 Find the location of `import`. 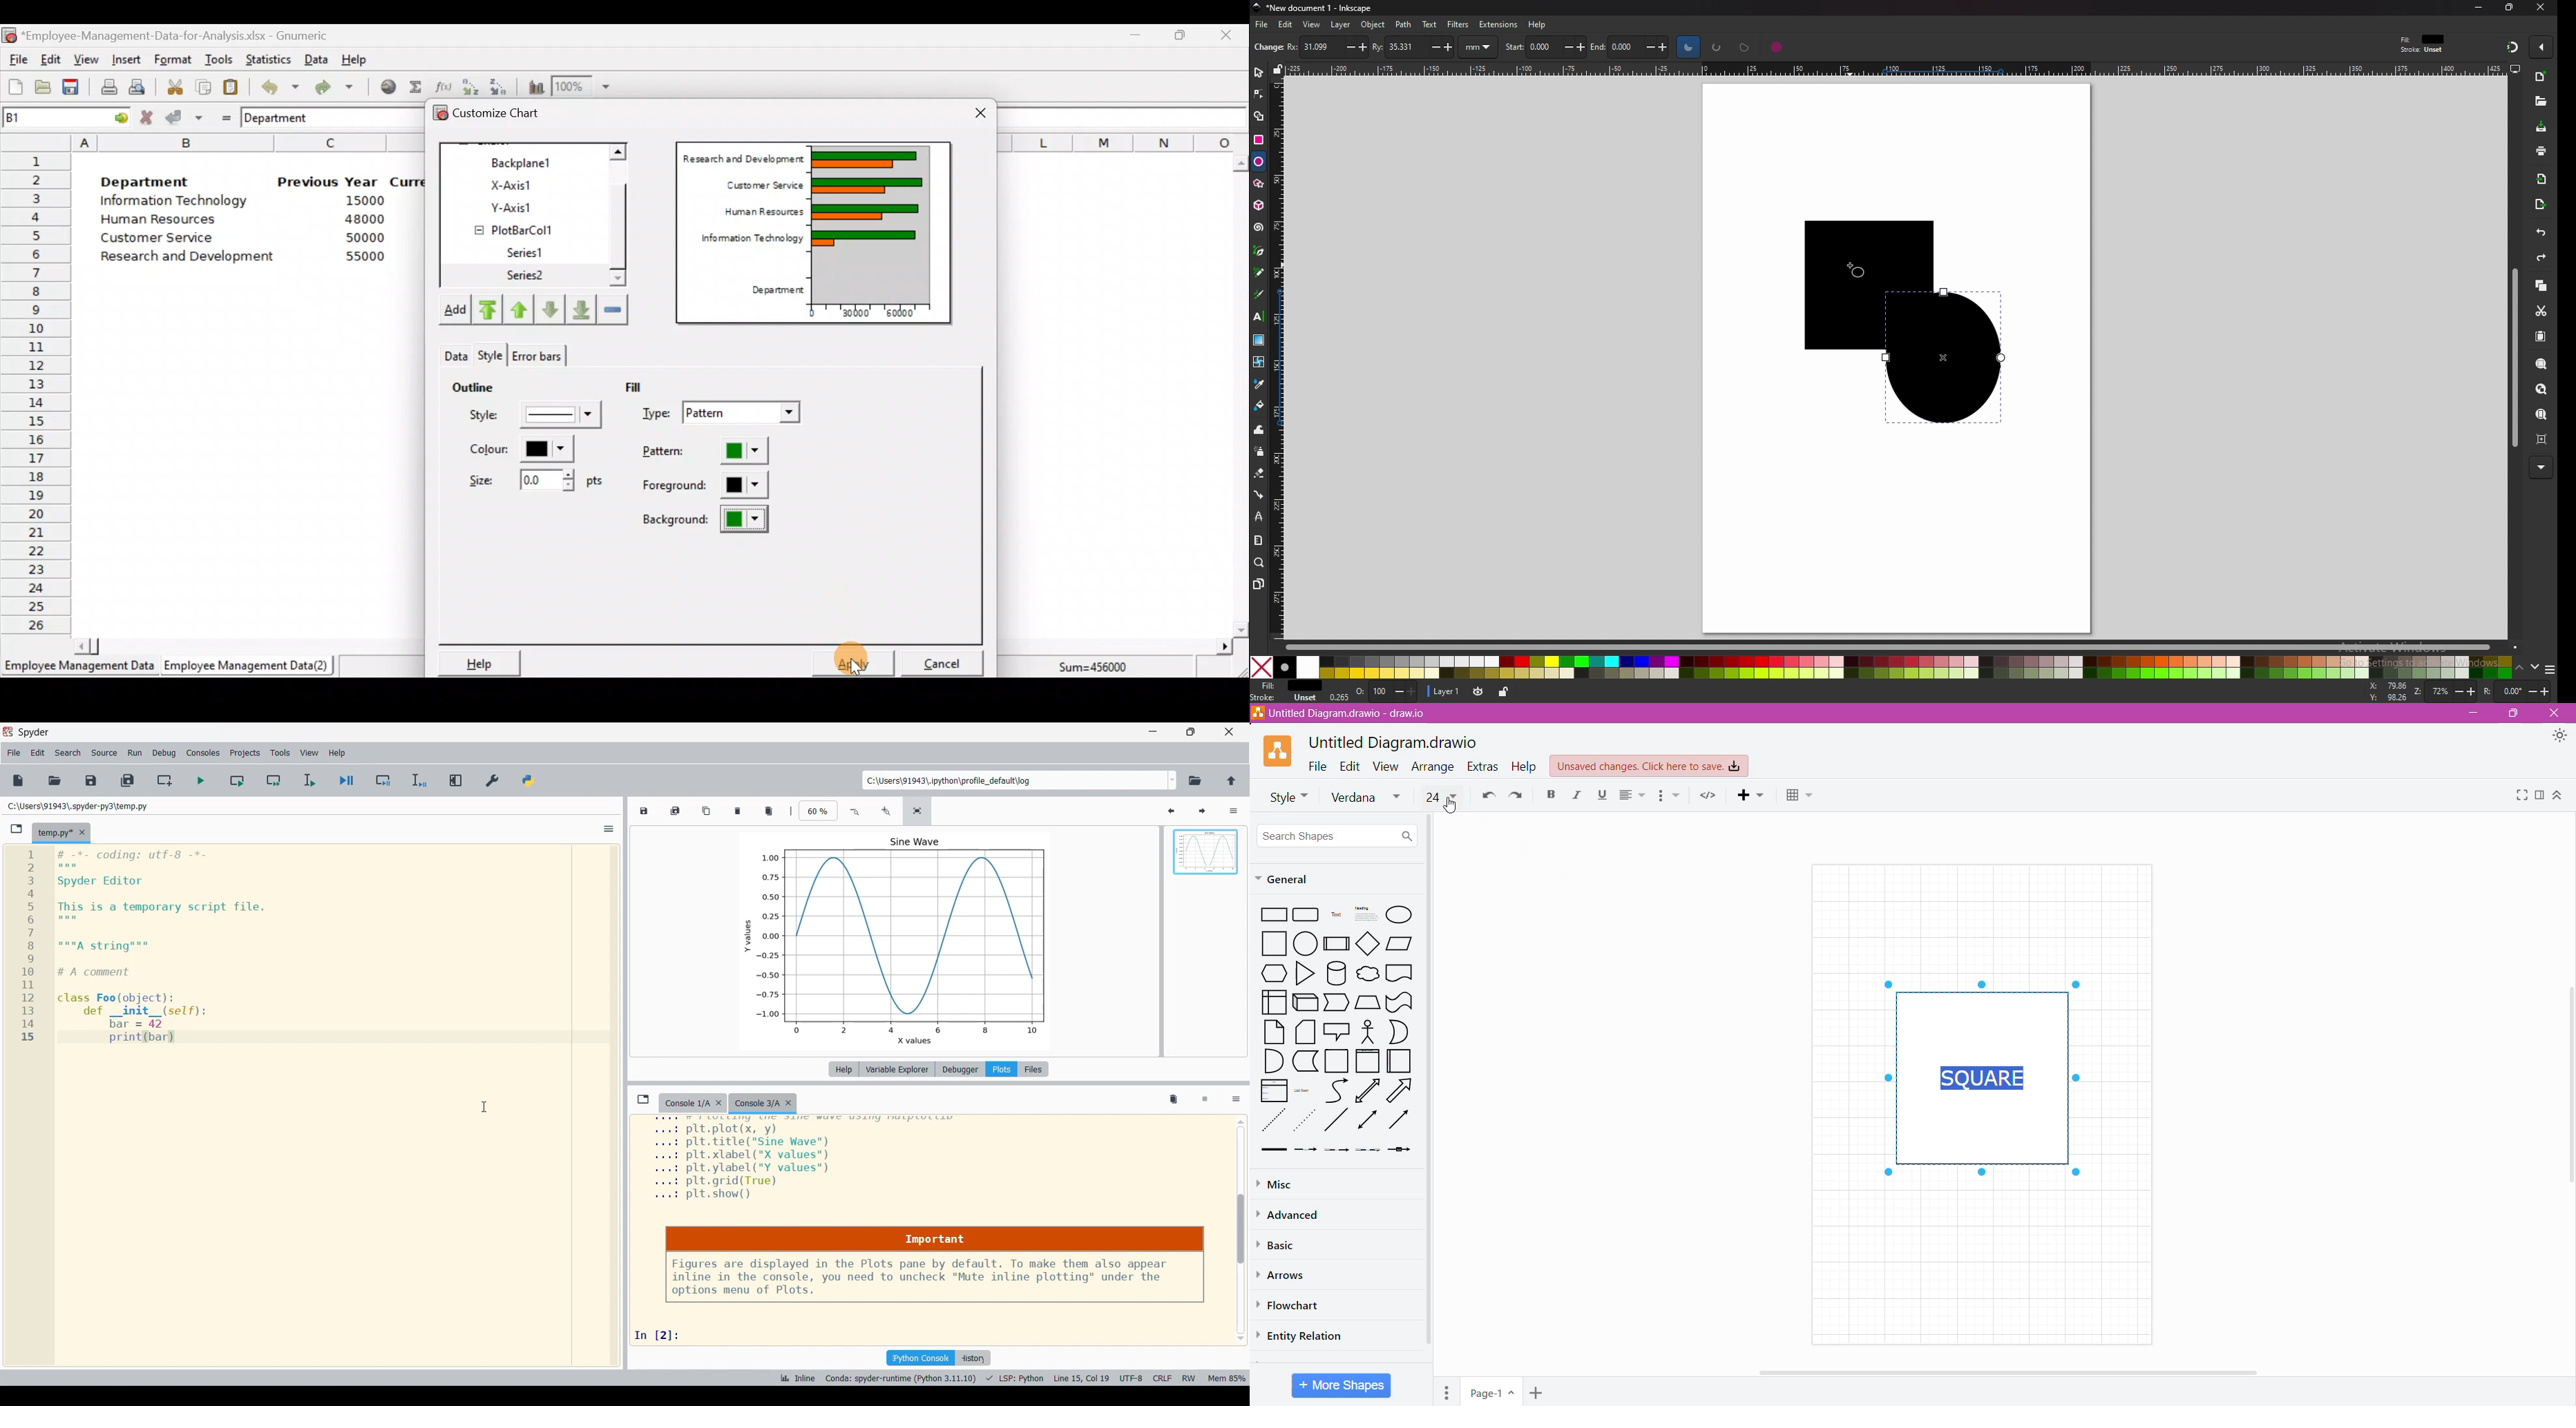

import is located at coordinates (2542, 179).